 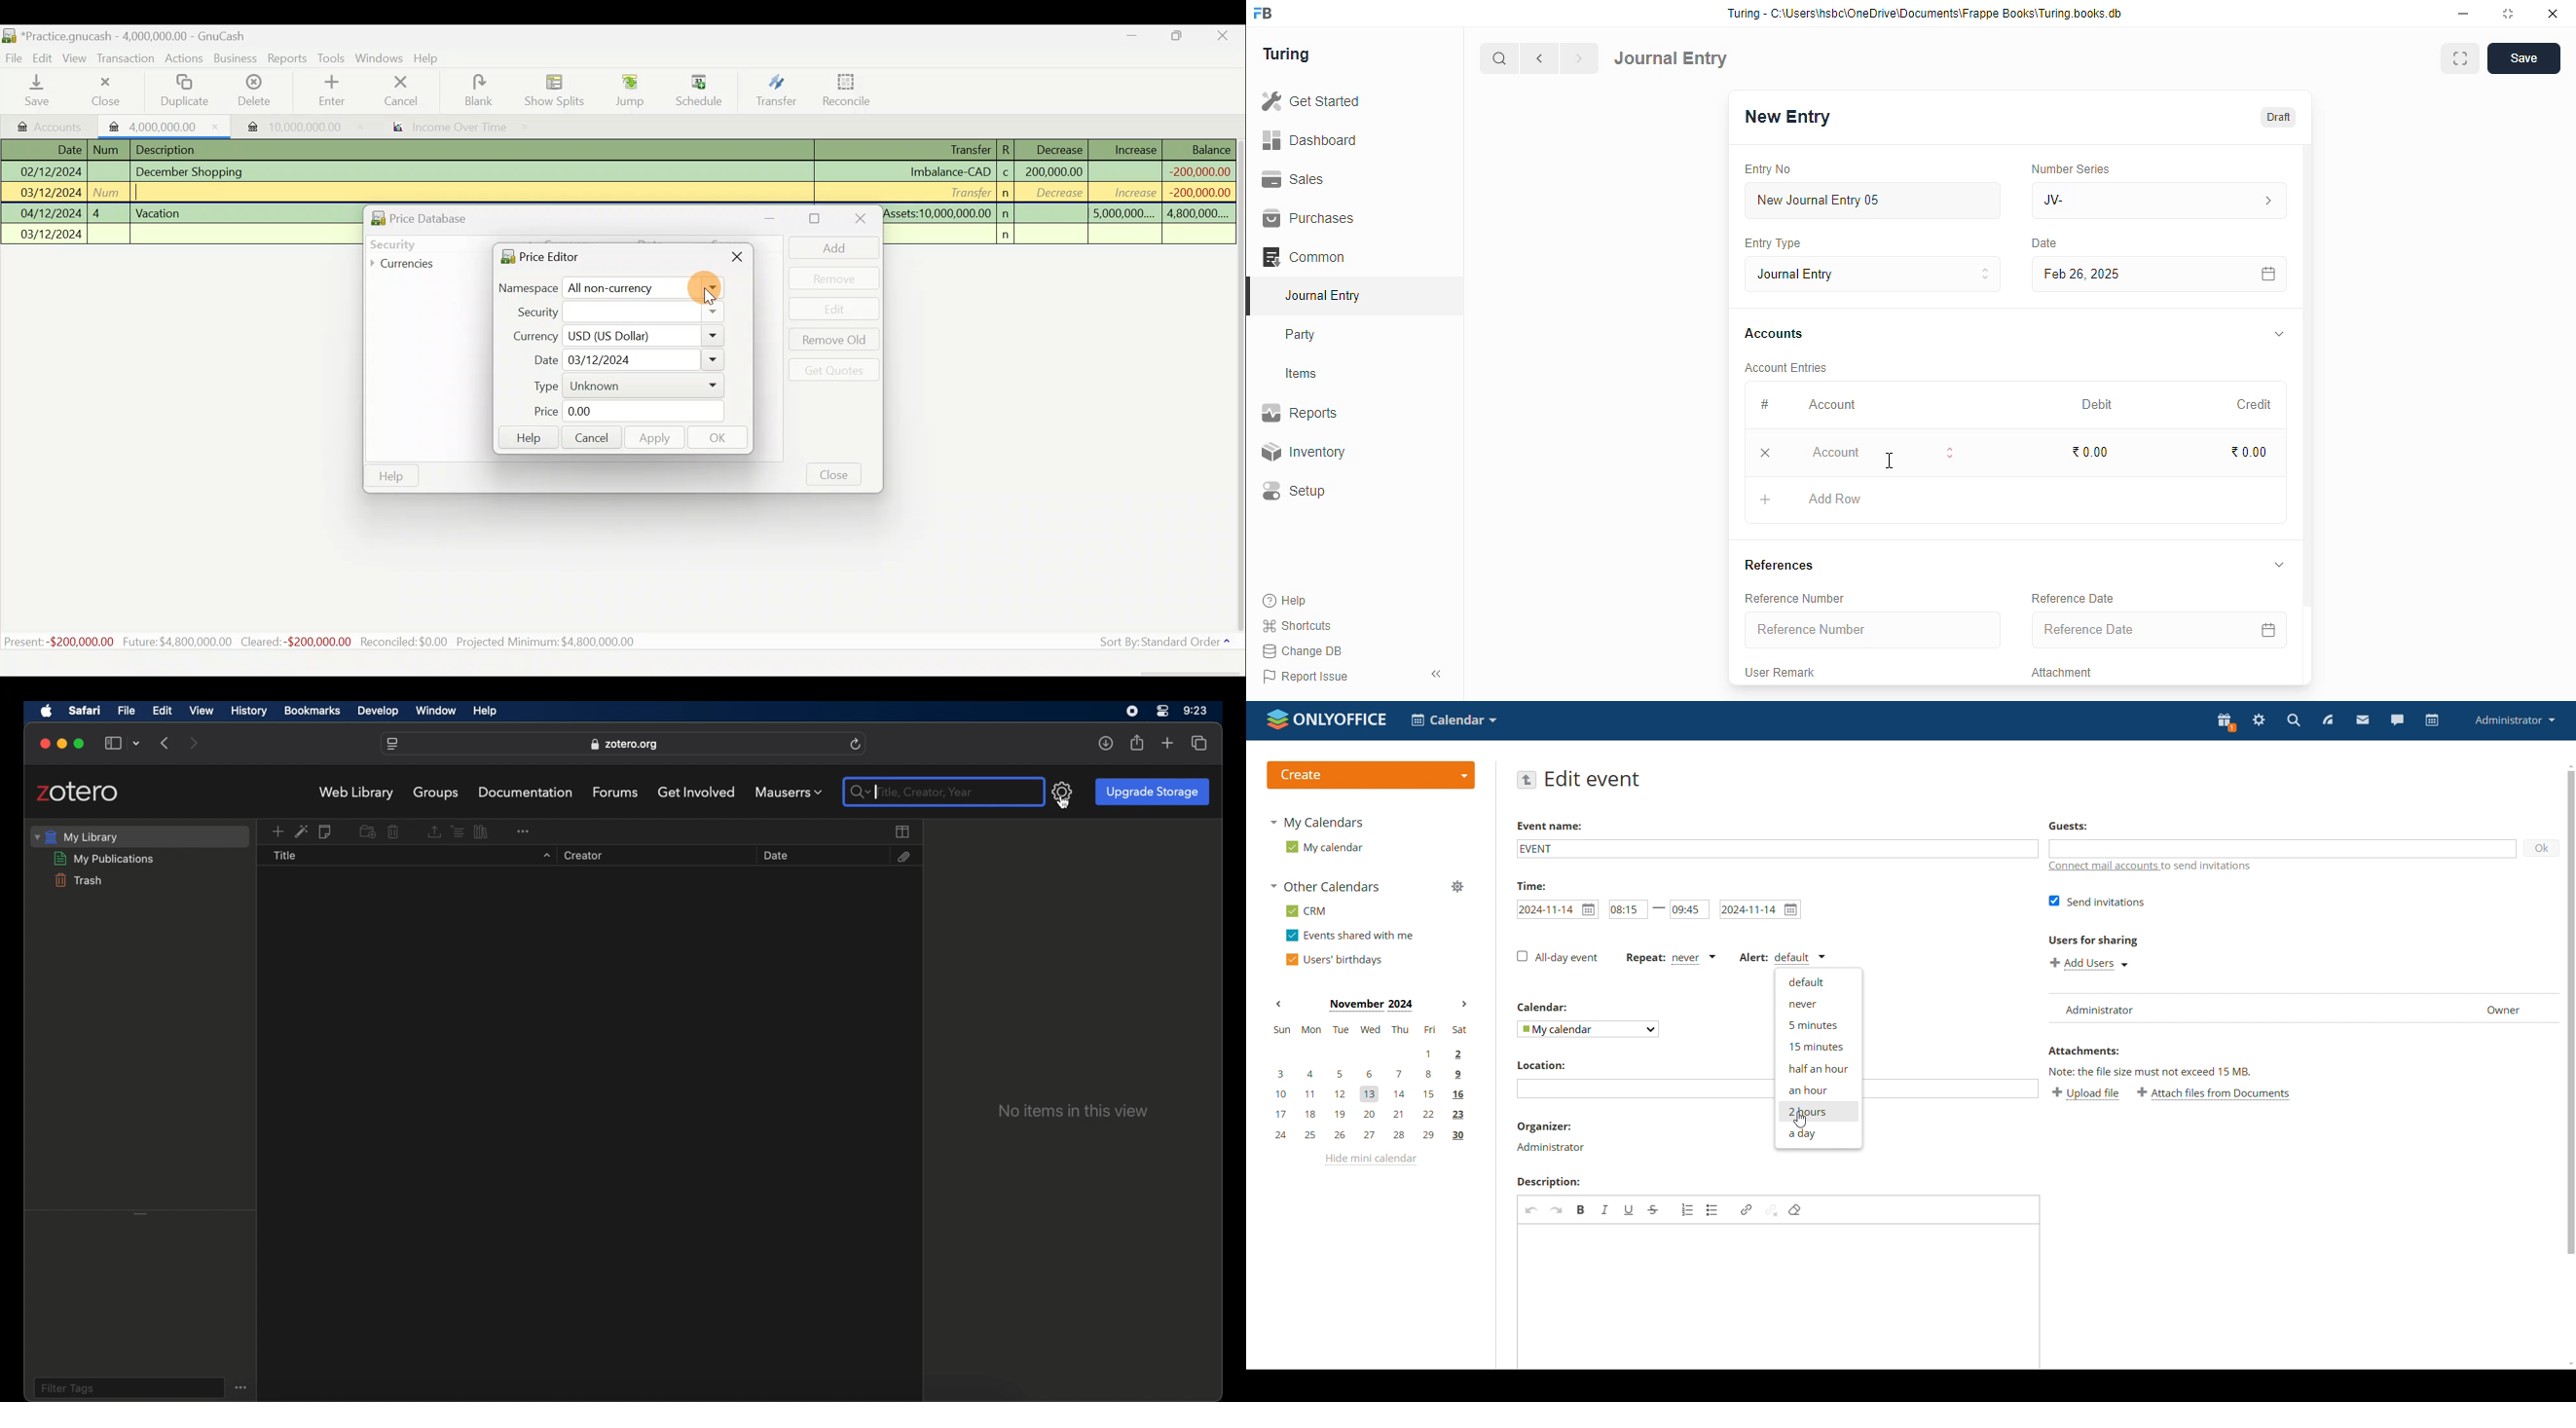 I want to click on Minimise, so click(x=1134, y=38).